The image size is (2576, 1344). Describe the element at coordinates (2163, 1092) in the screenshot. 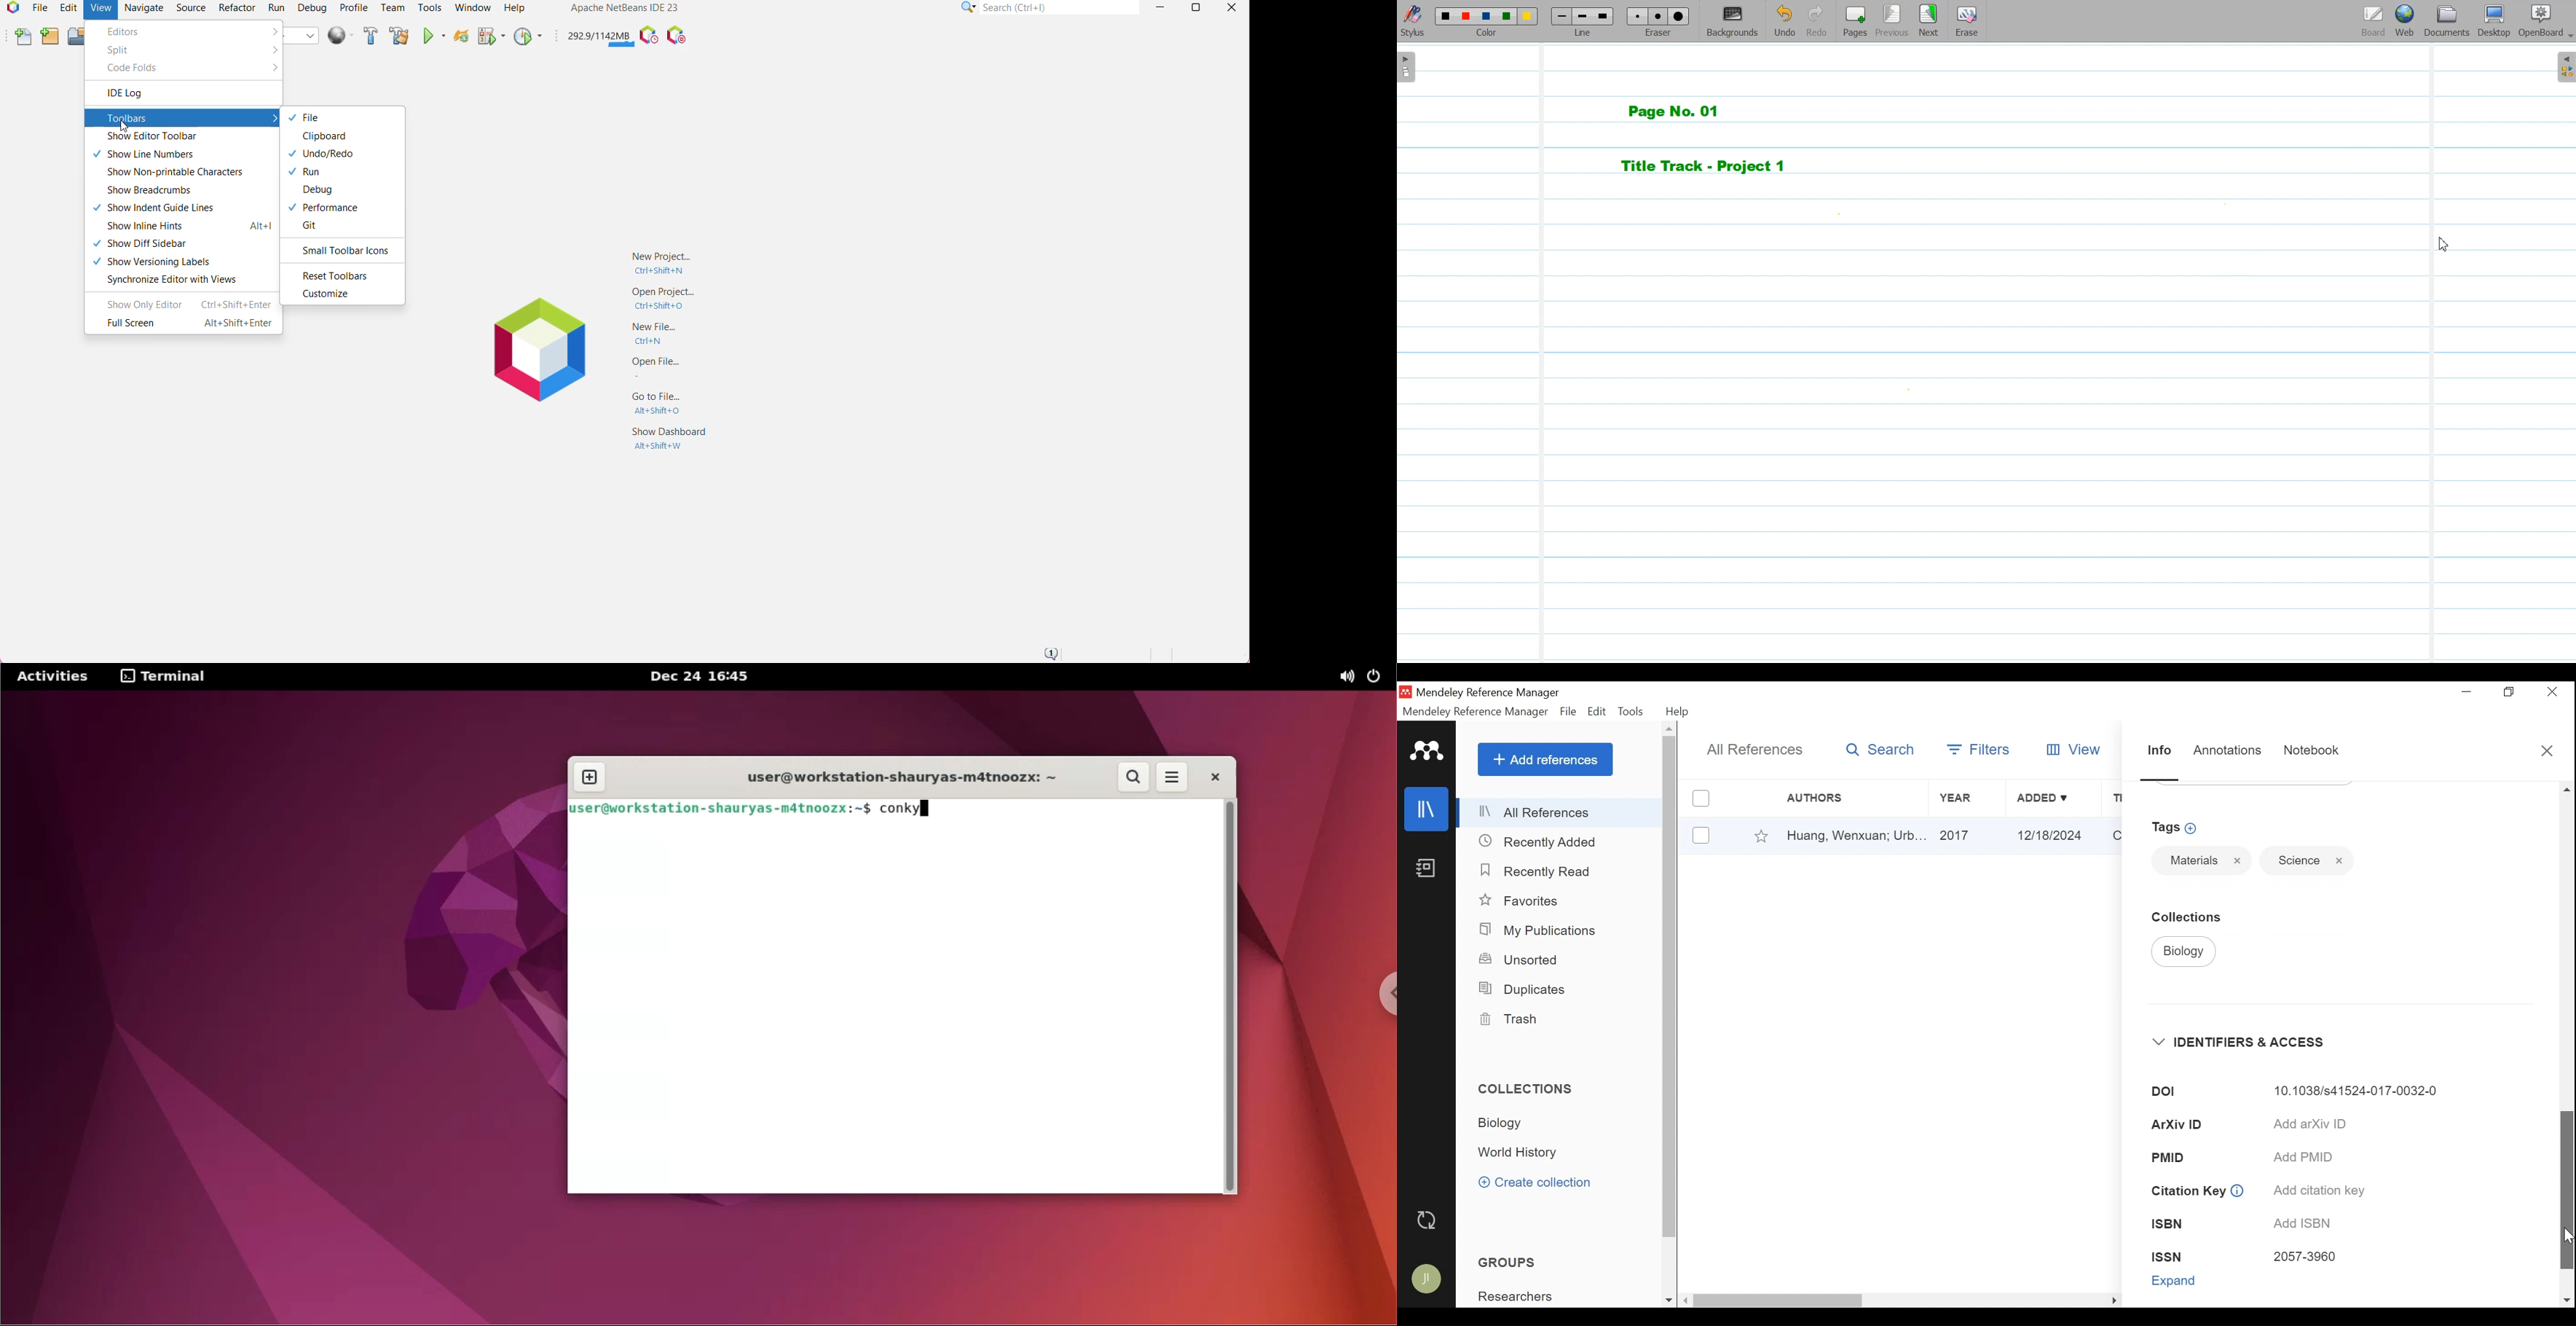

I see `DOI` at that location.